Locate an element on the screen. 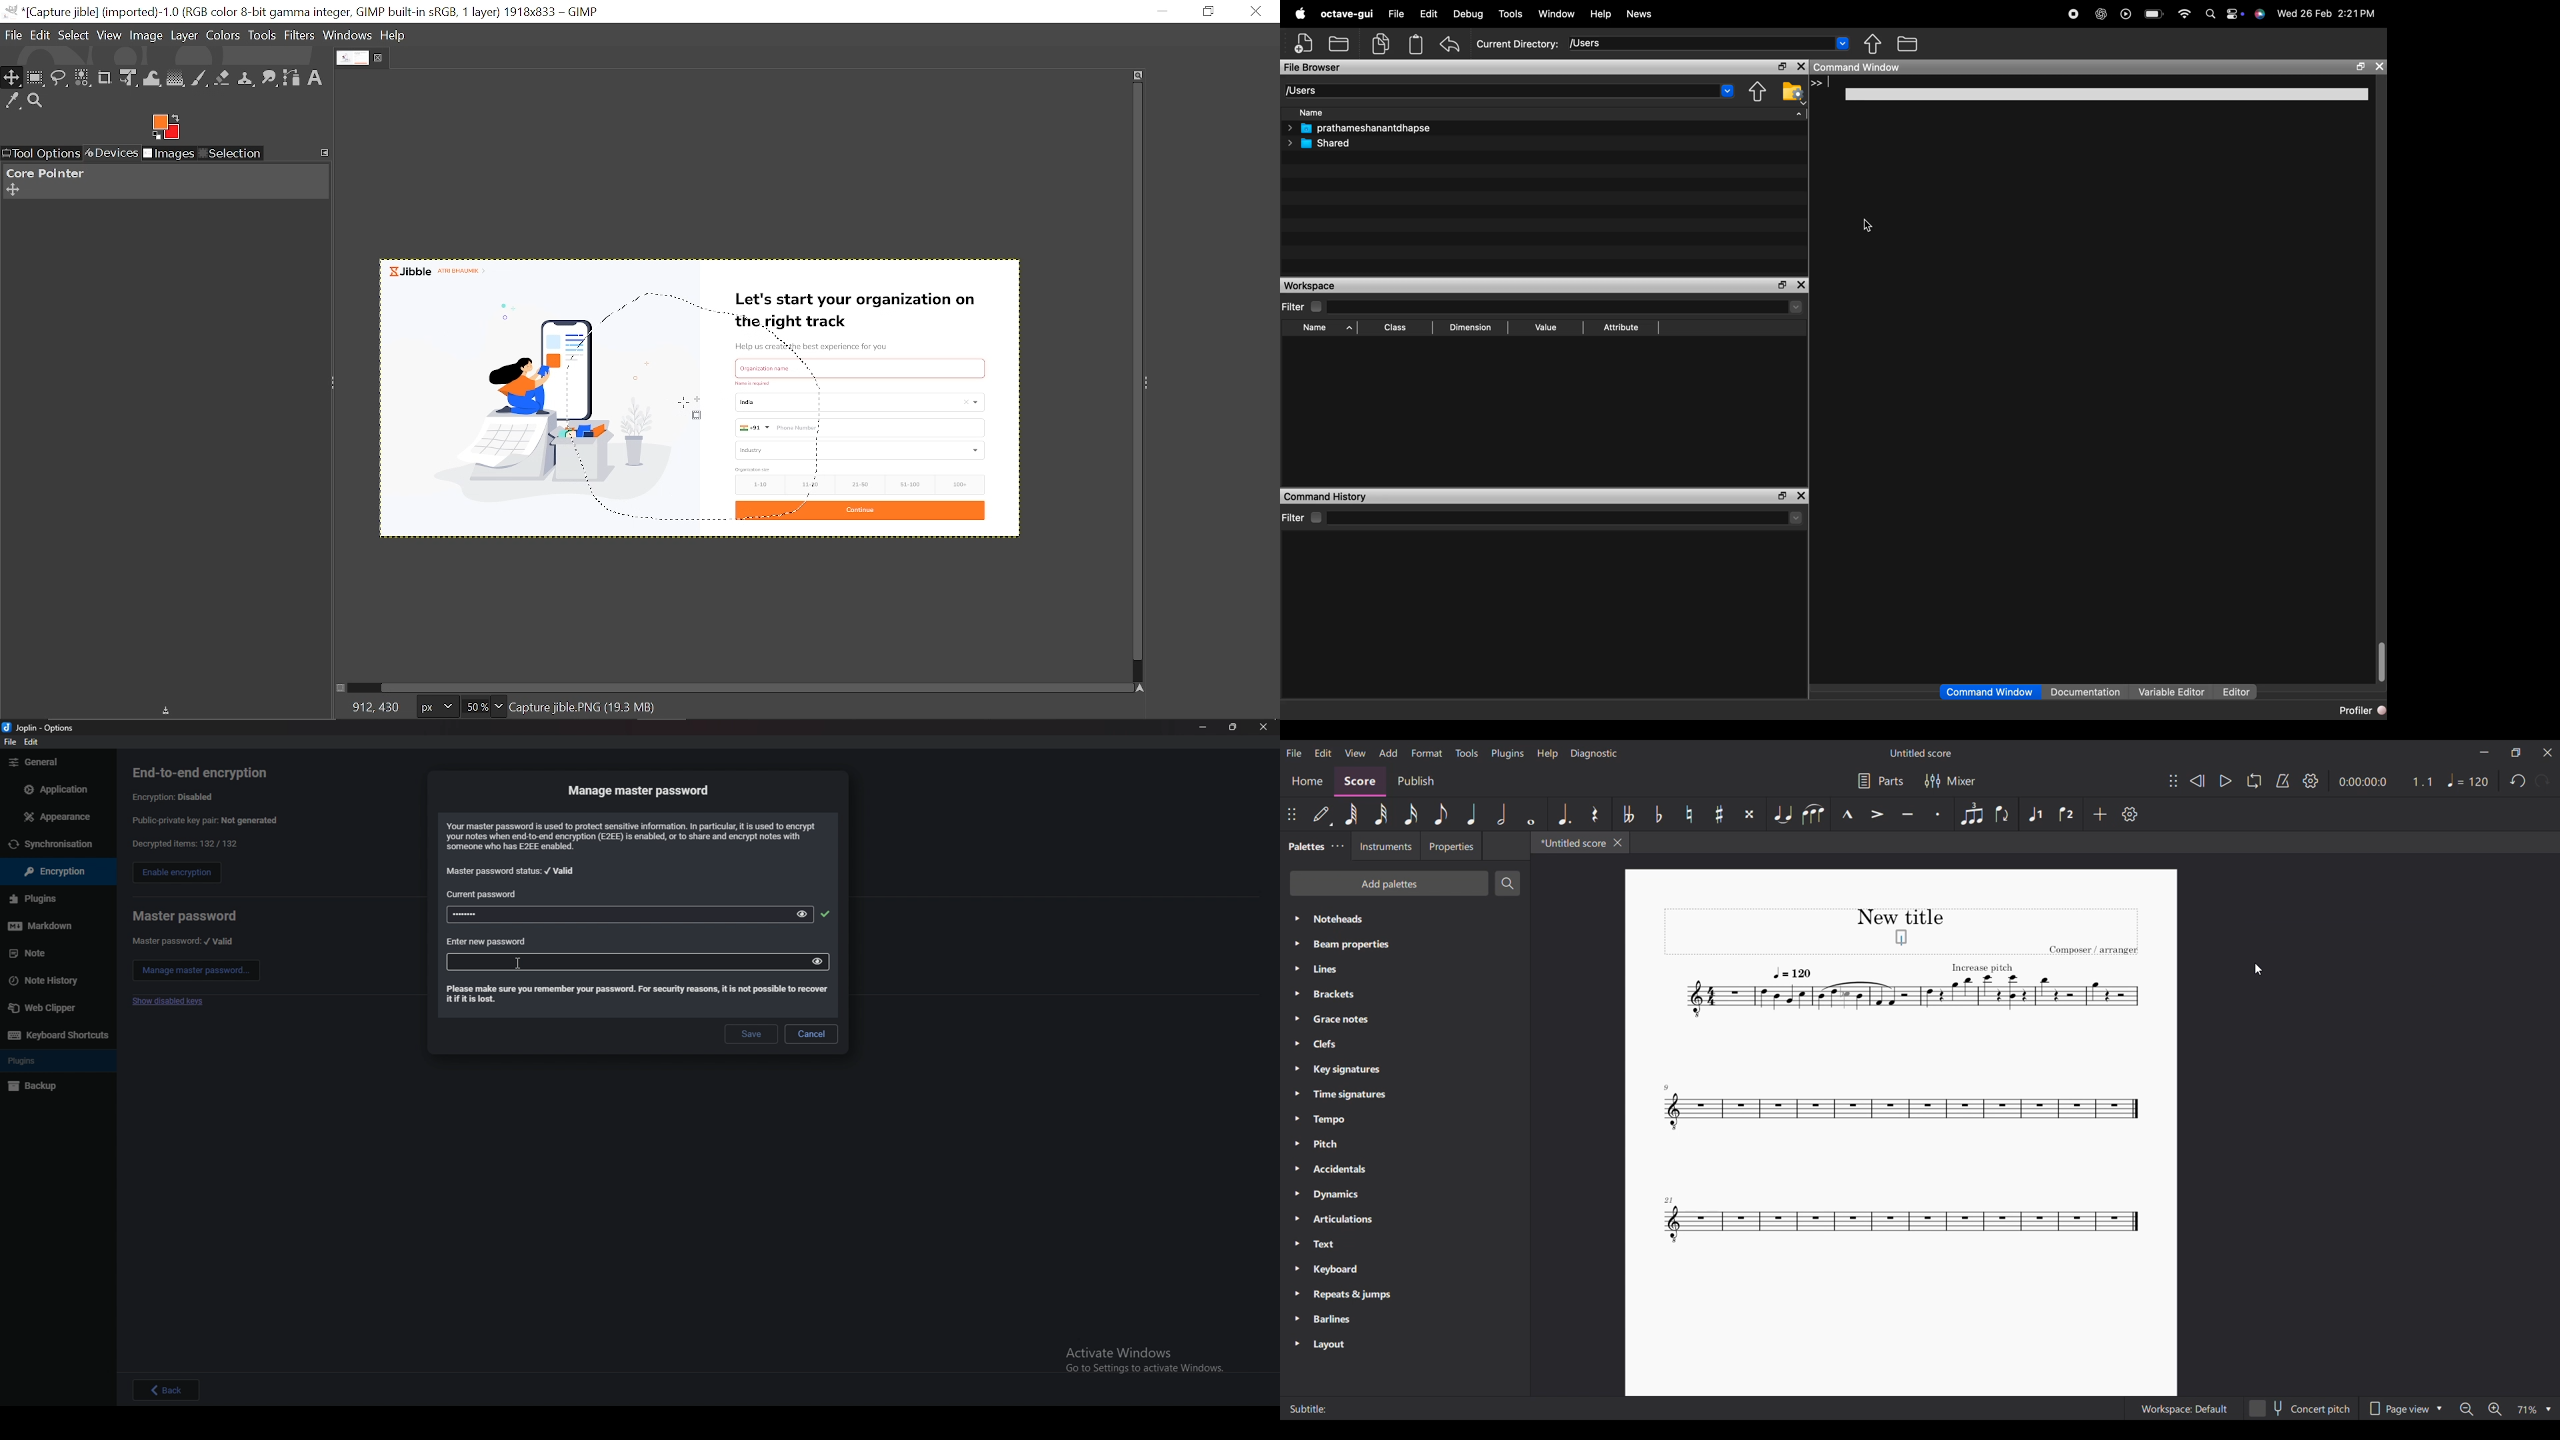 The image size is (2576, 1456). battery is located at coordinates (2157, 10).